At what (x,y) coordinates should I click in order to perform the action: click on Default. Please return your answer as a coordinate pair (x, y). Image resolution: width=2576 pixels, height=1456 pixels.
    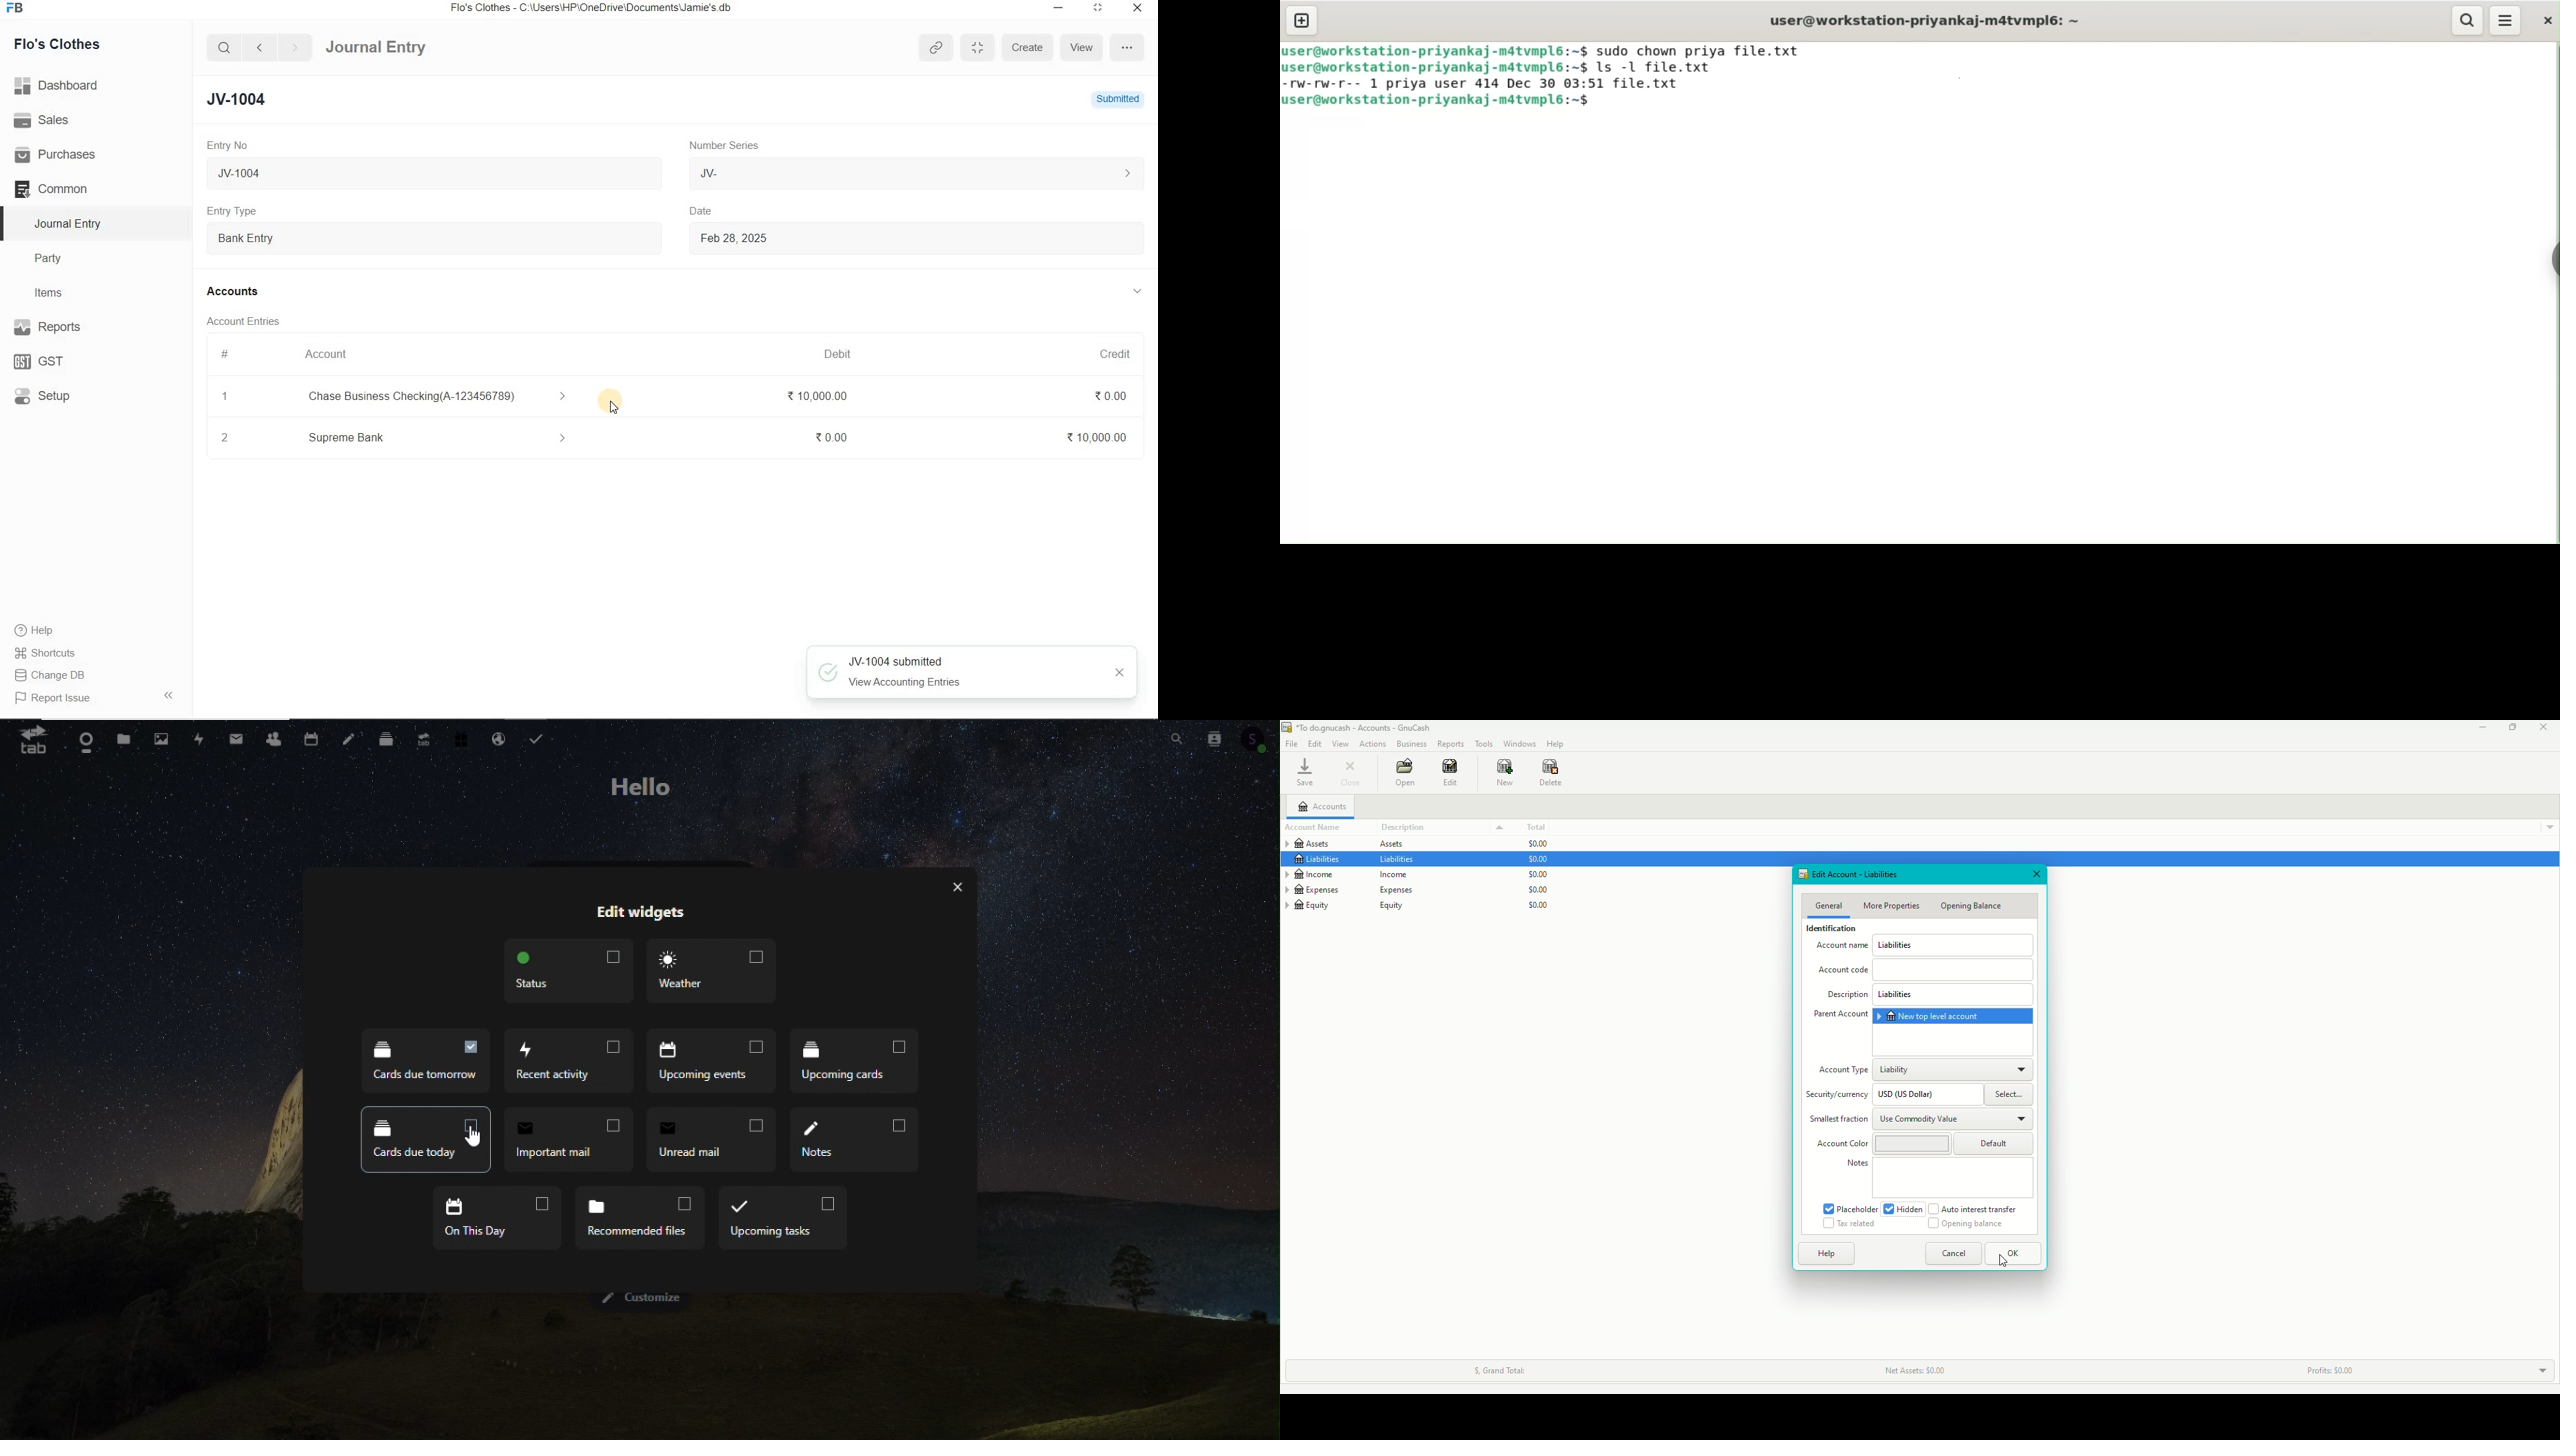
    Looking at the image, I should click on (1954, 1144).